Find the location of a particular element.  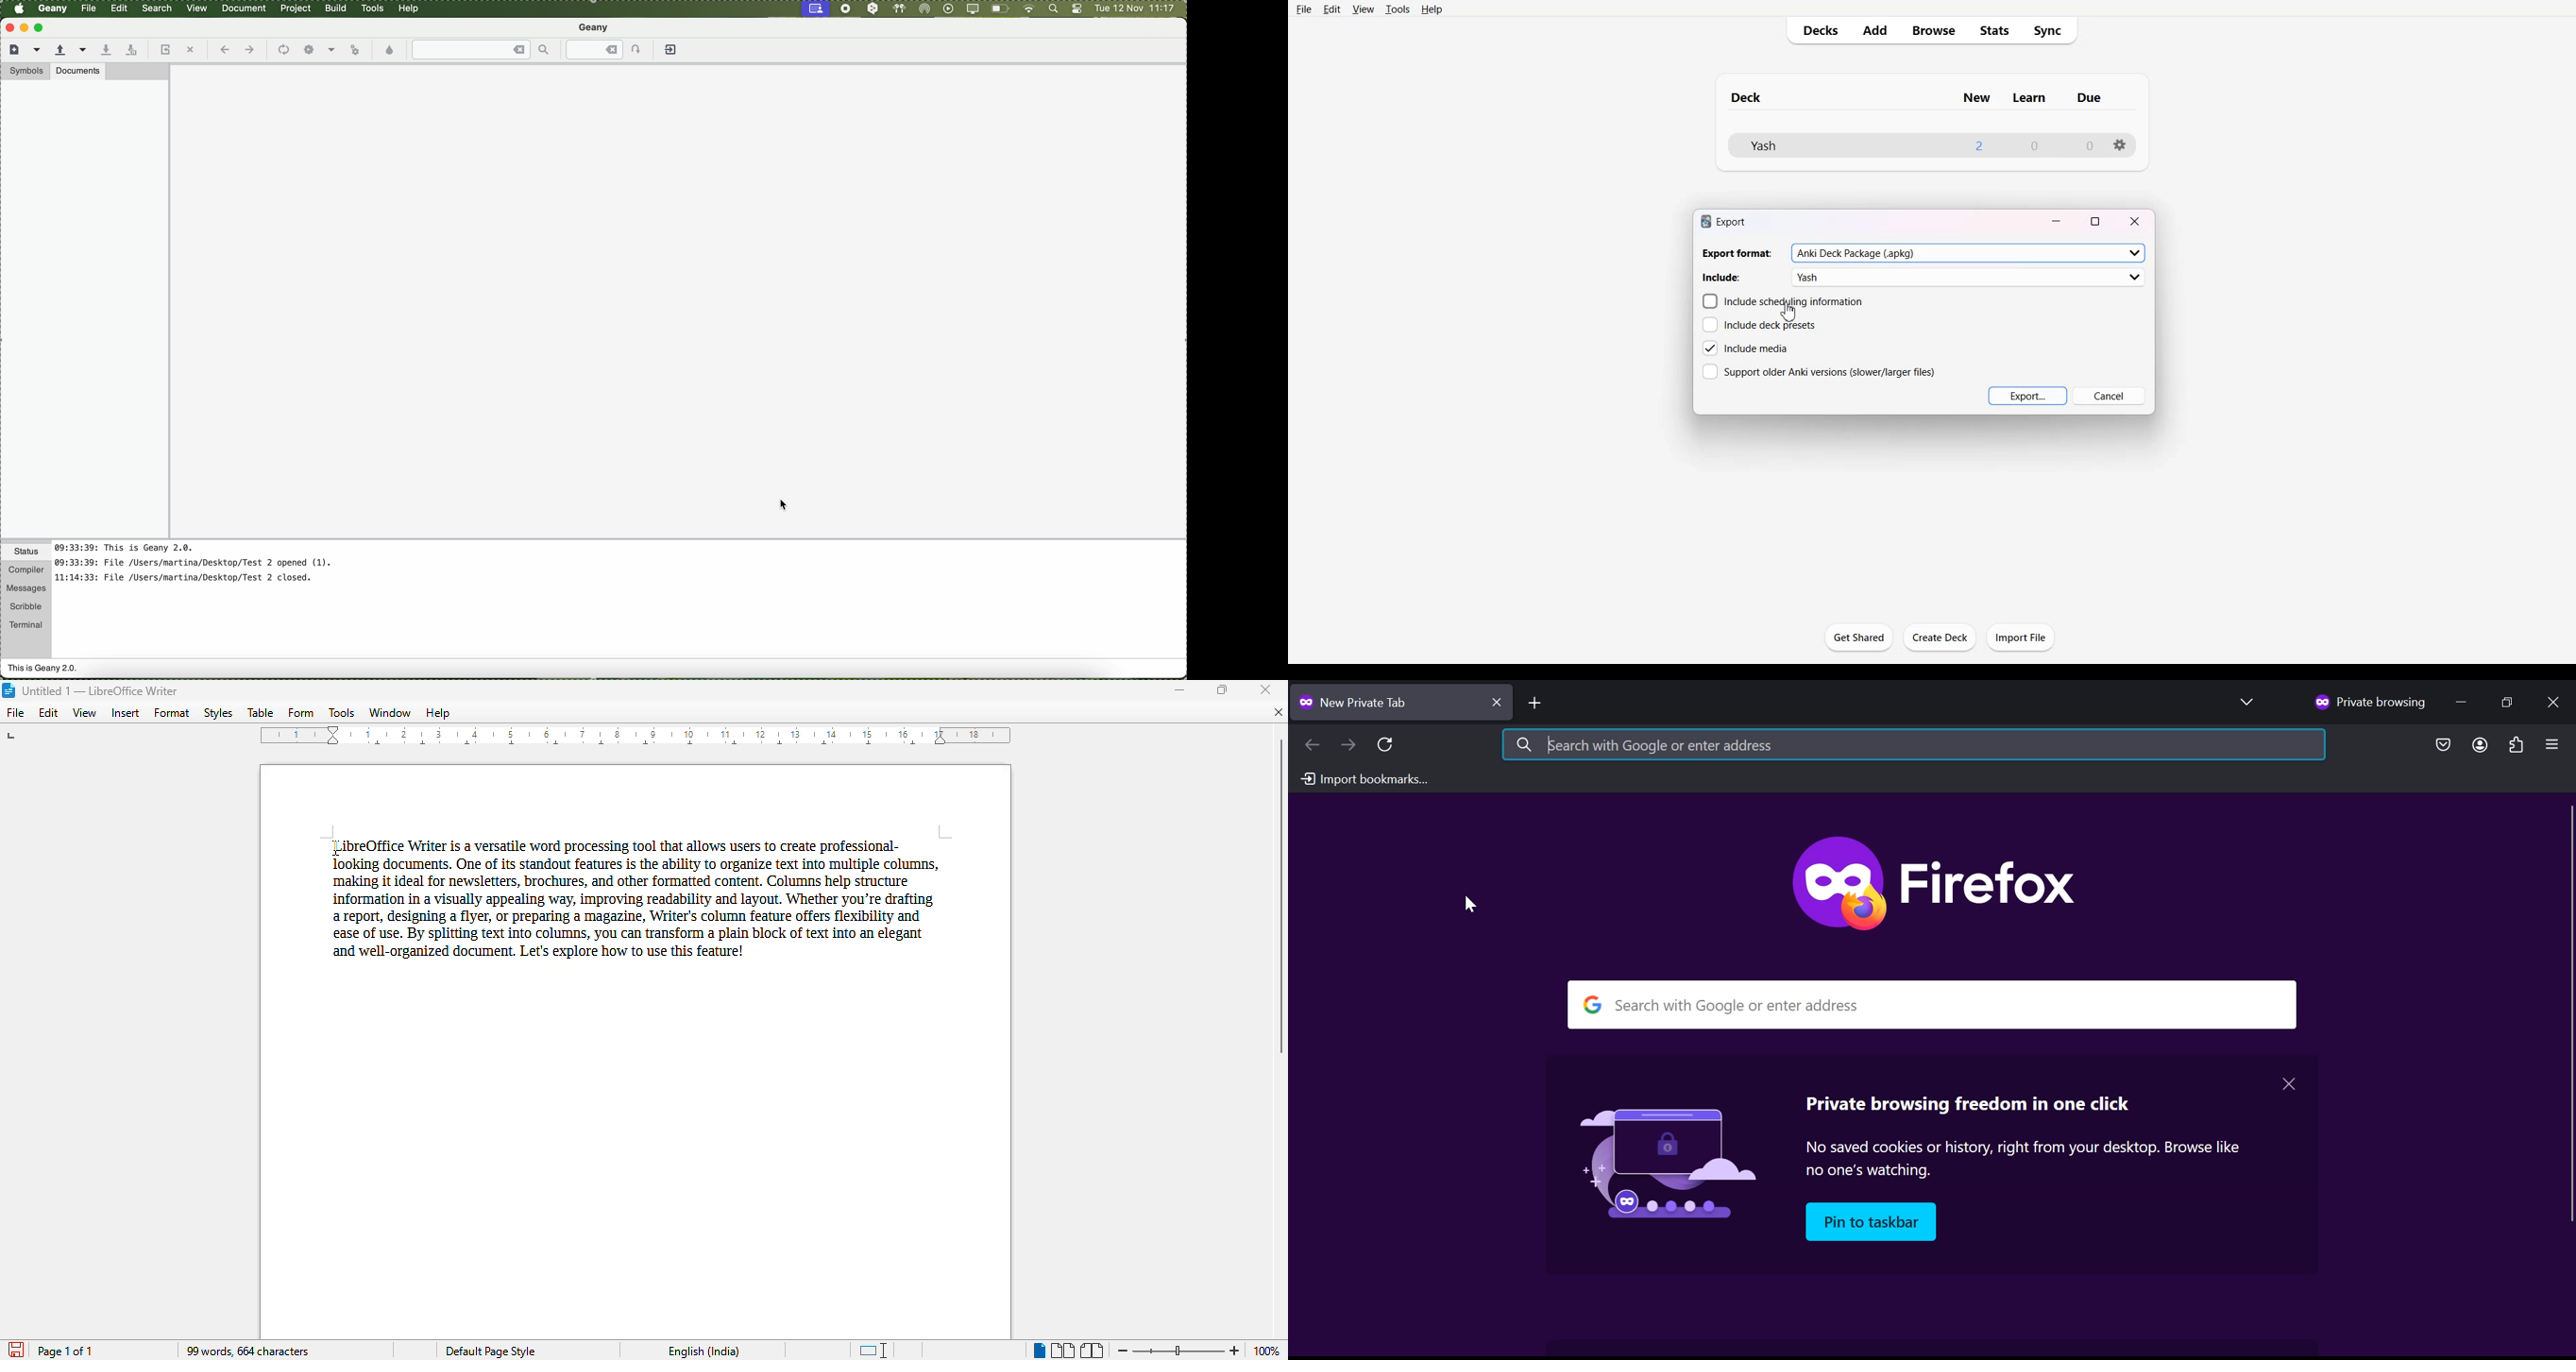

0 is located at coordinates (2088, 146).